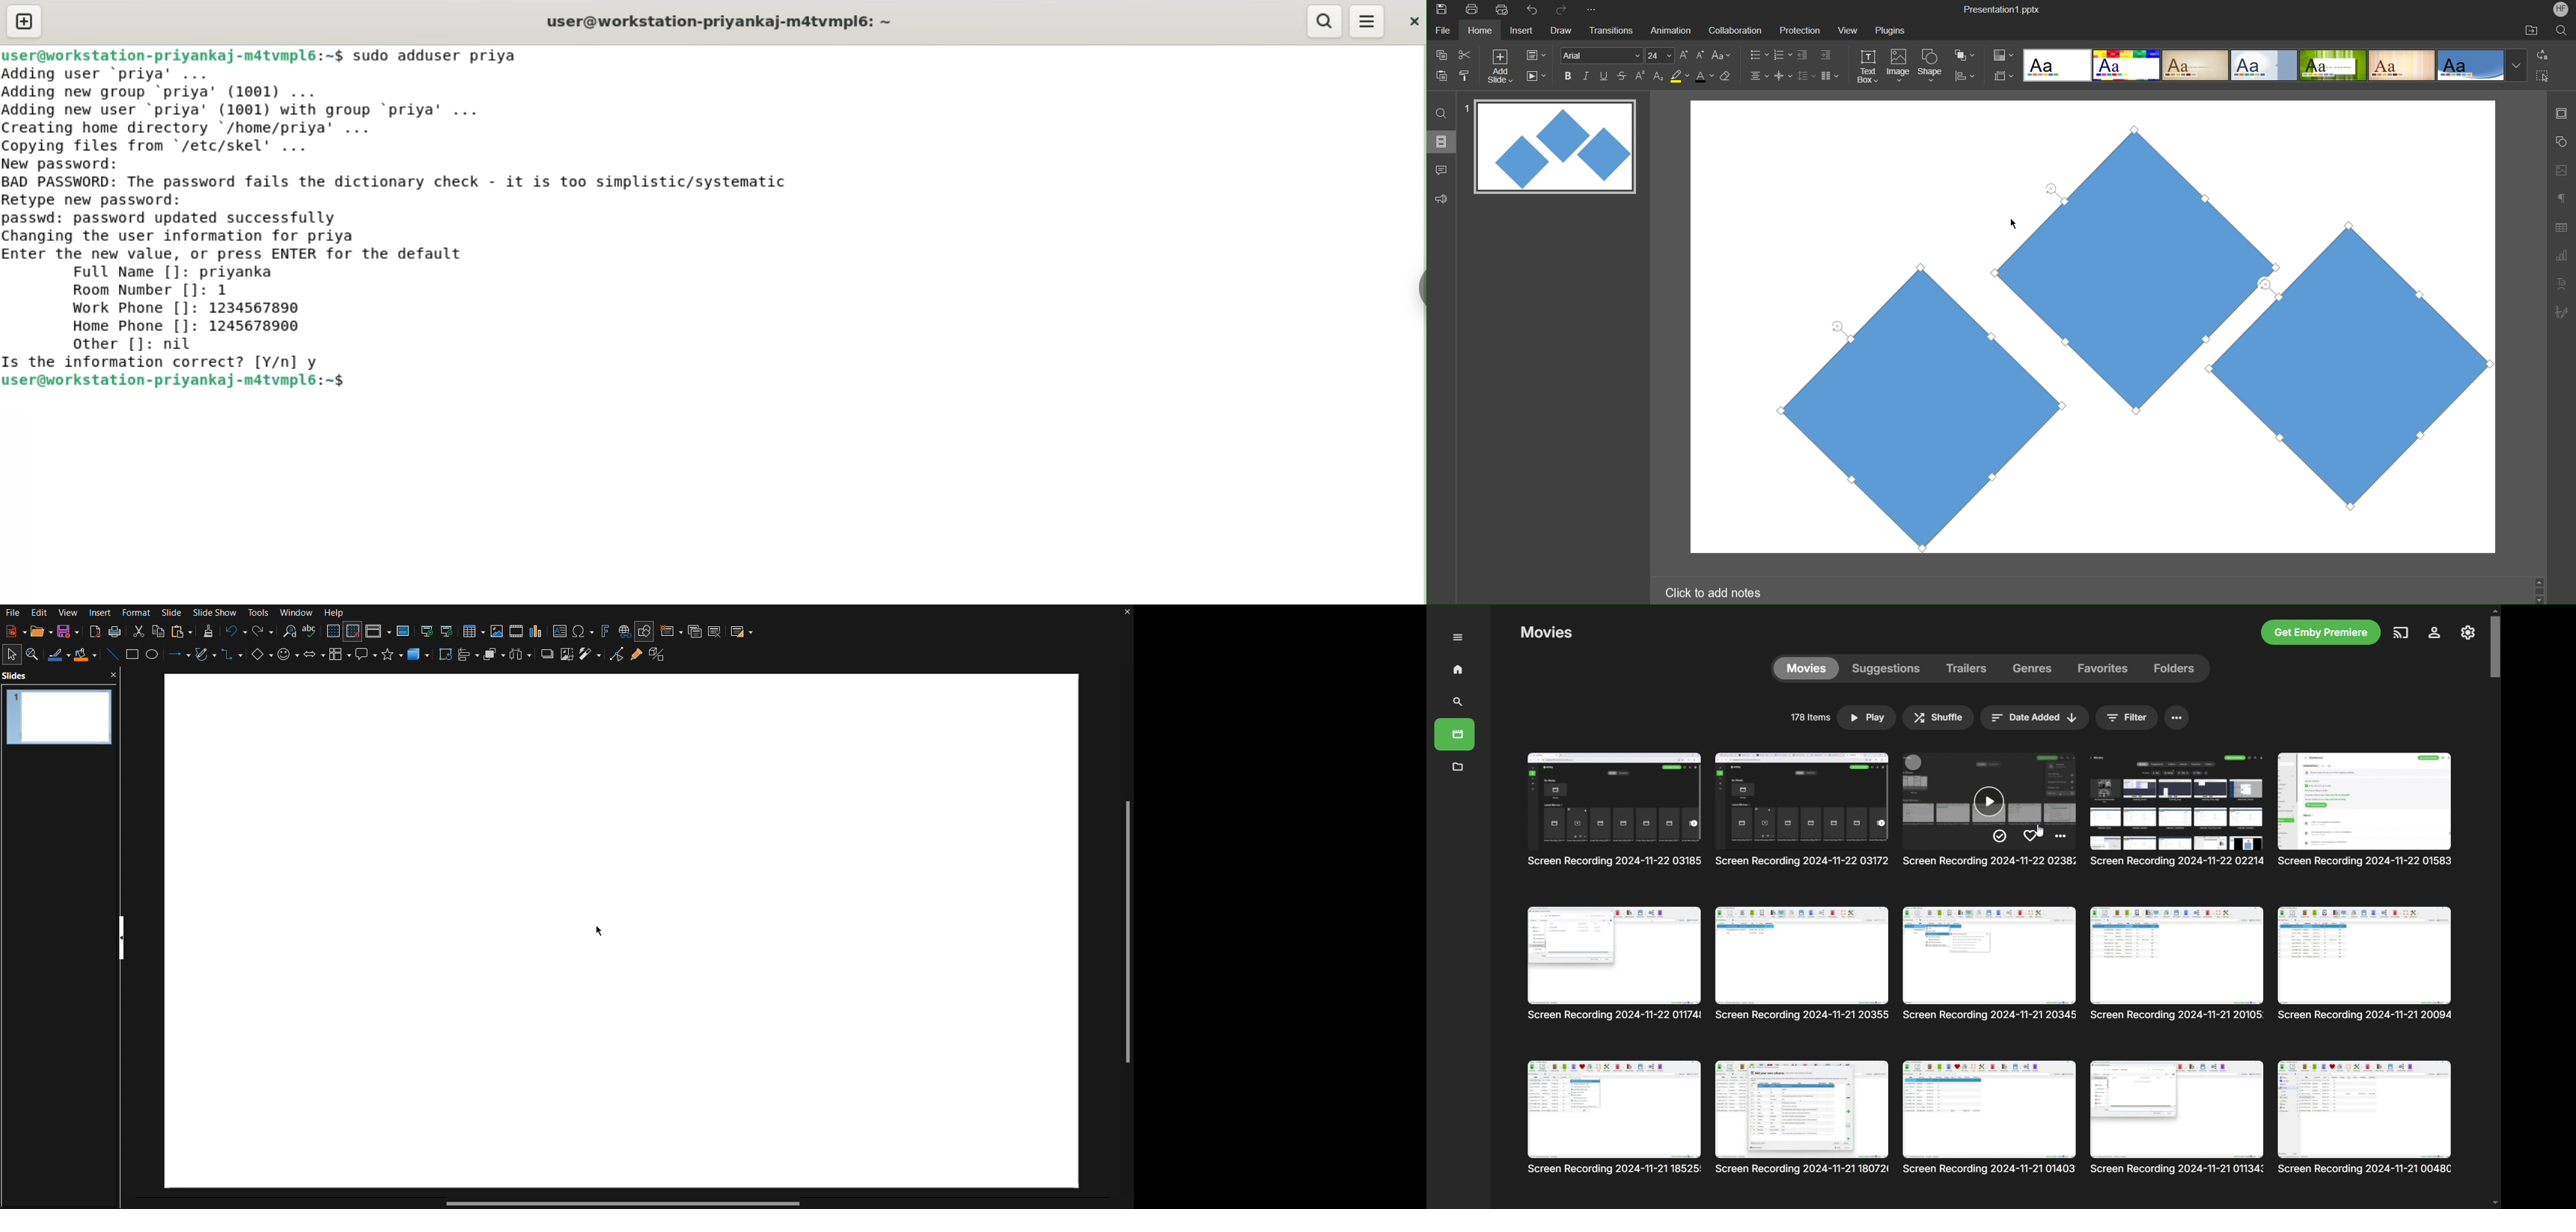  Describe the element at coordinates (2004, 75) in the screenshot. I see `Slide Size Settings` at that location.